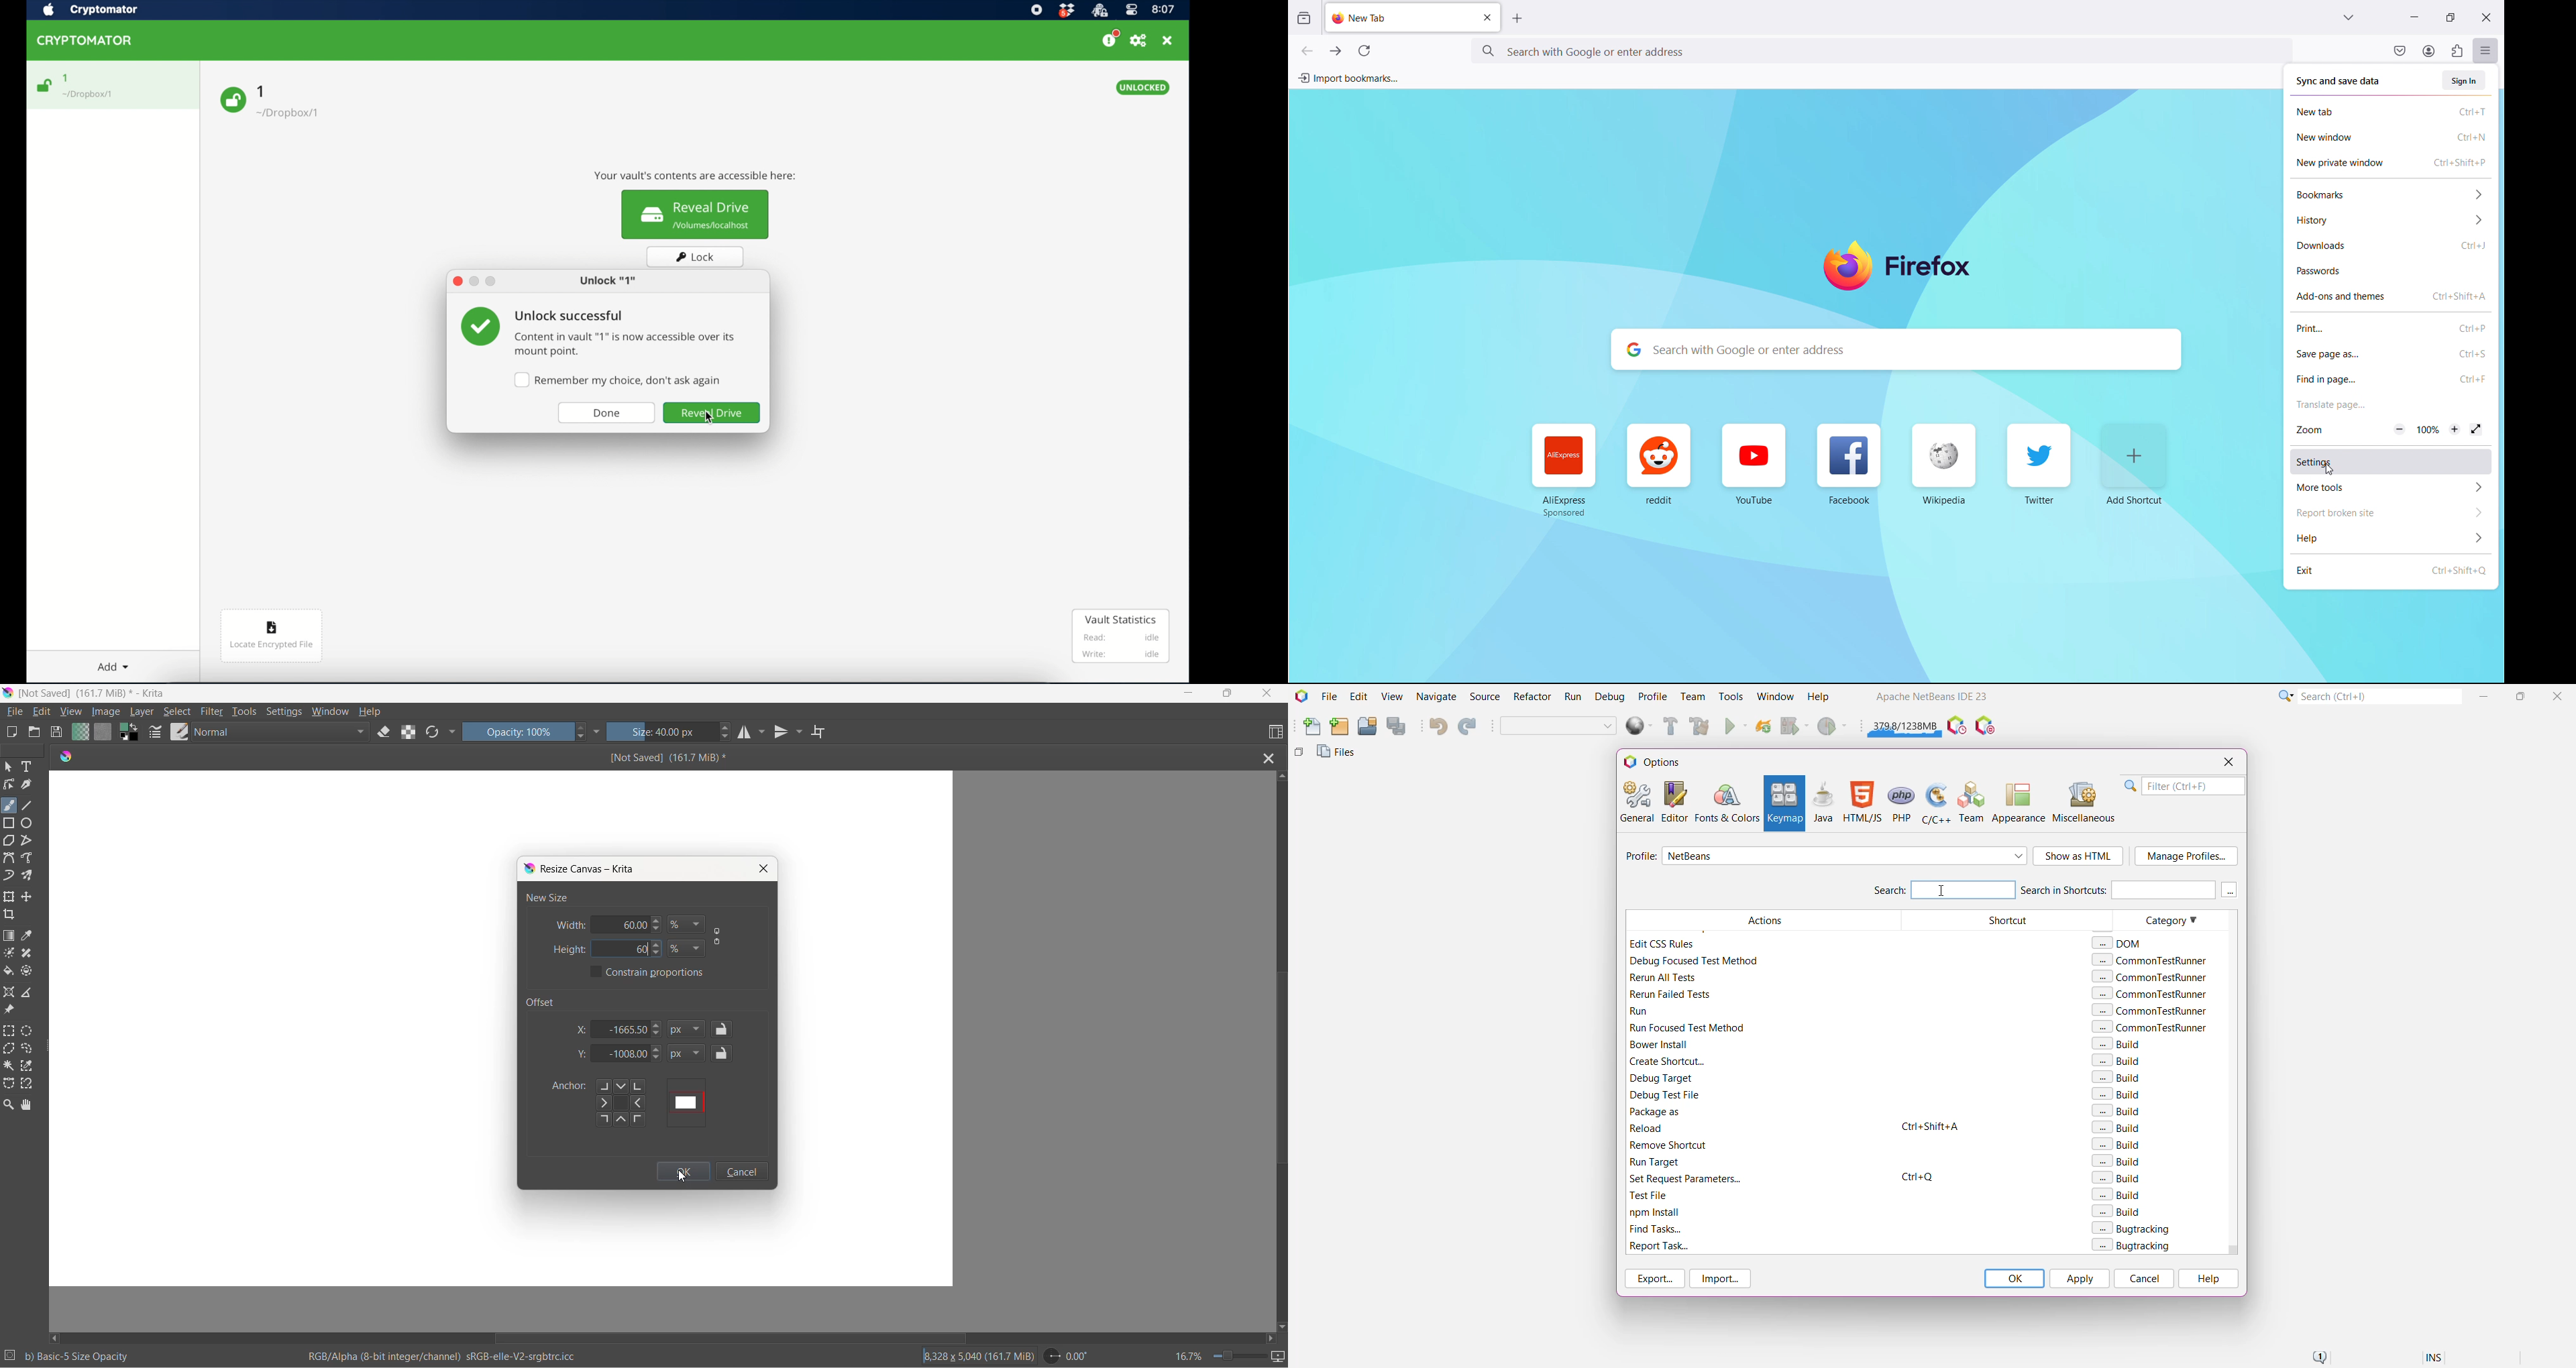  I want to click on reddit, so click(1659, 467).